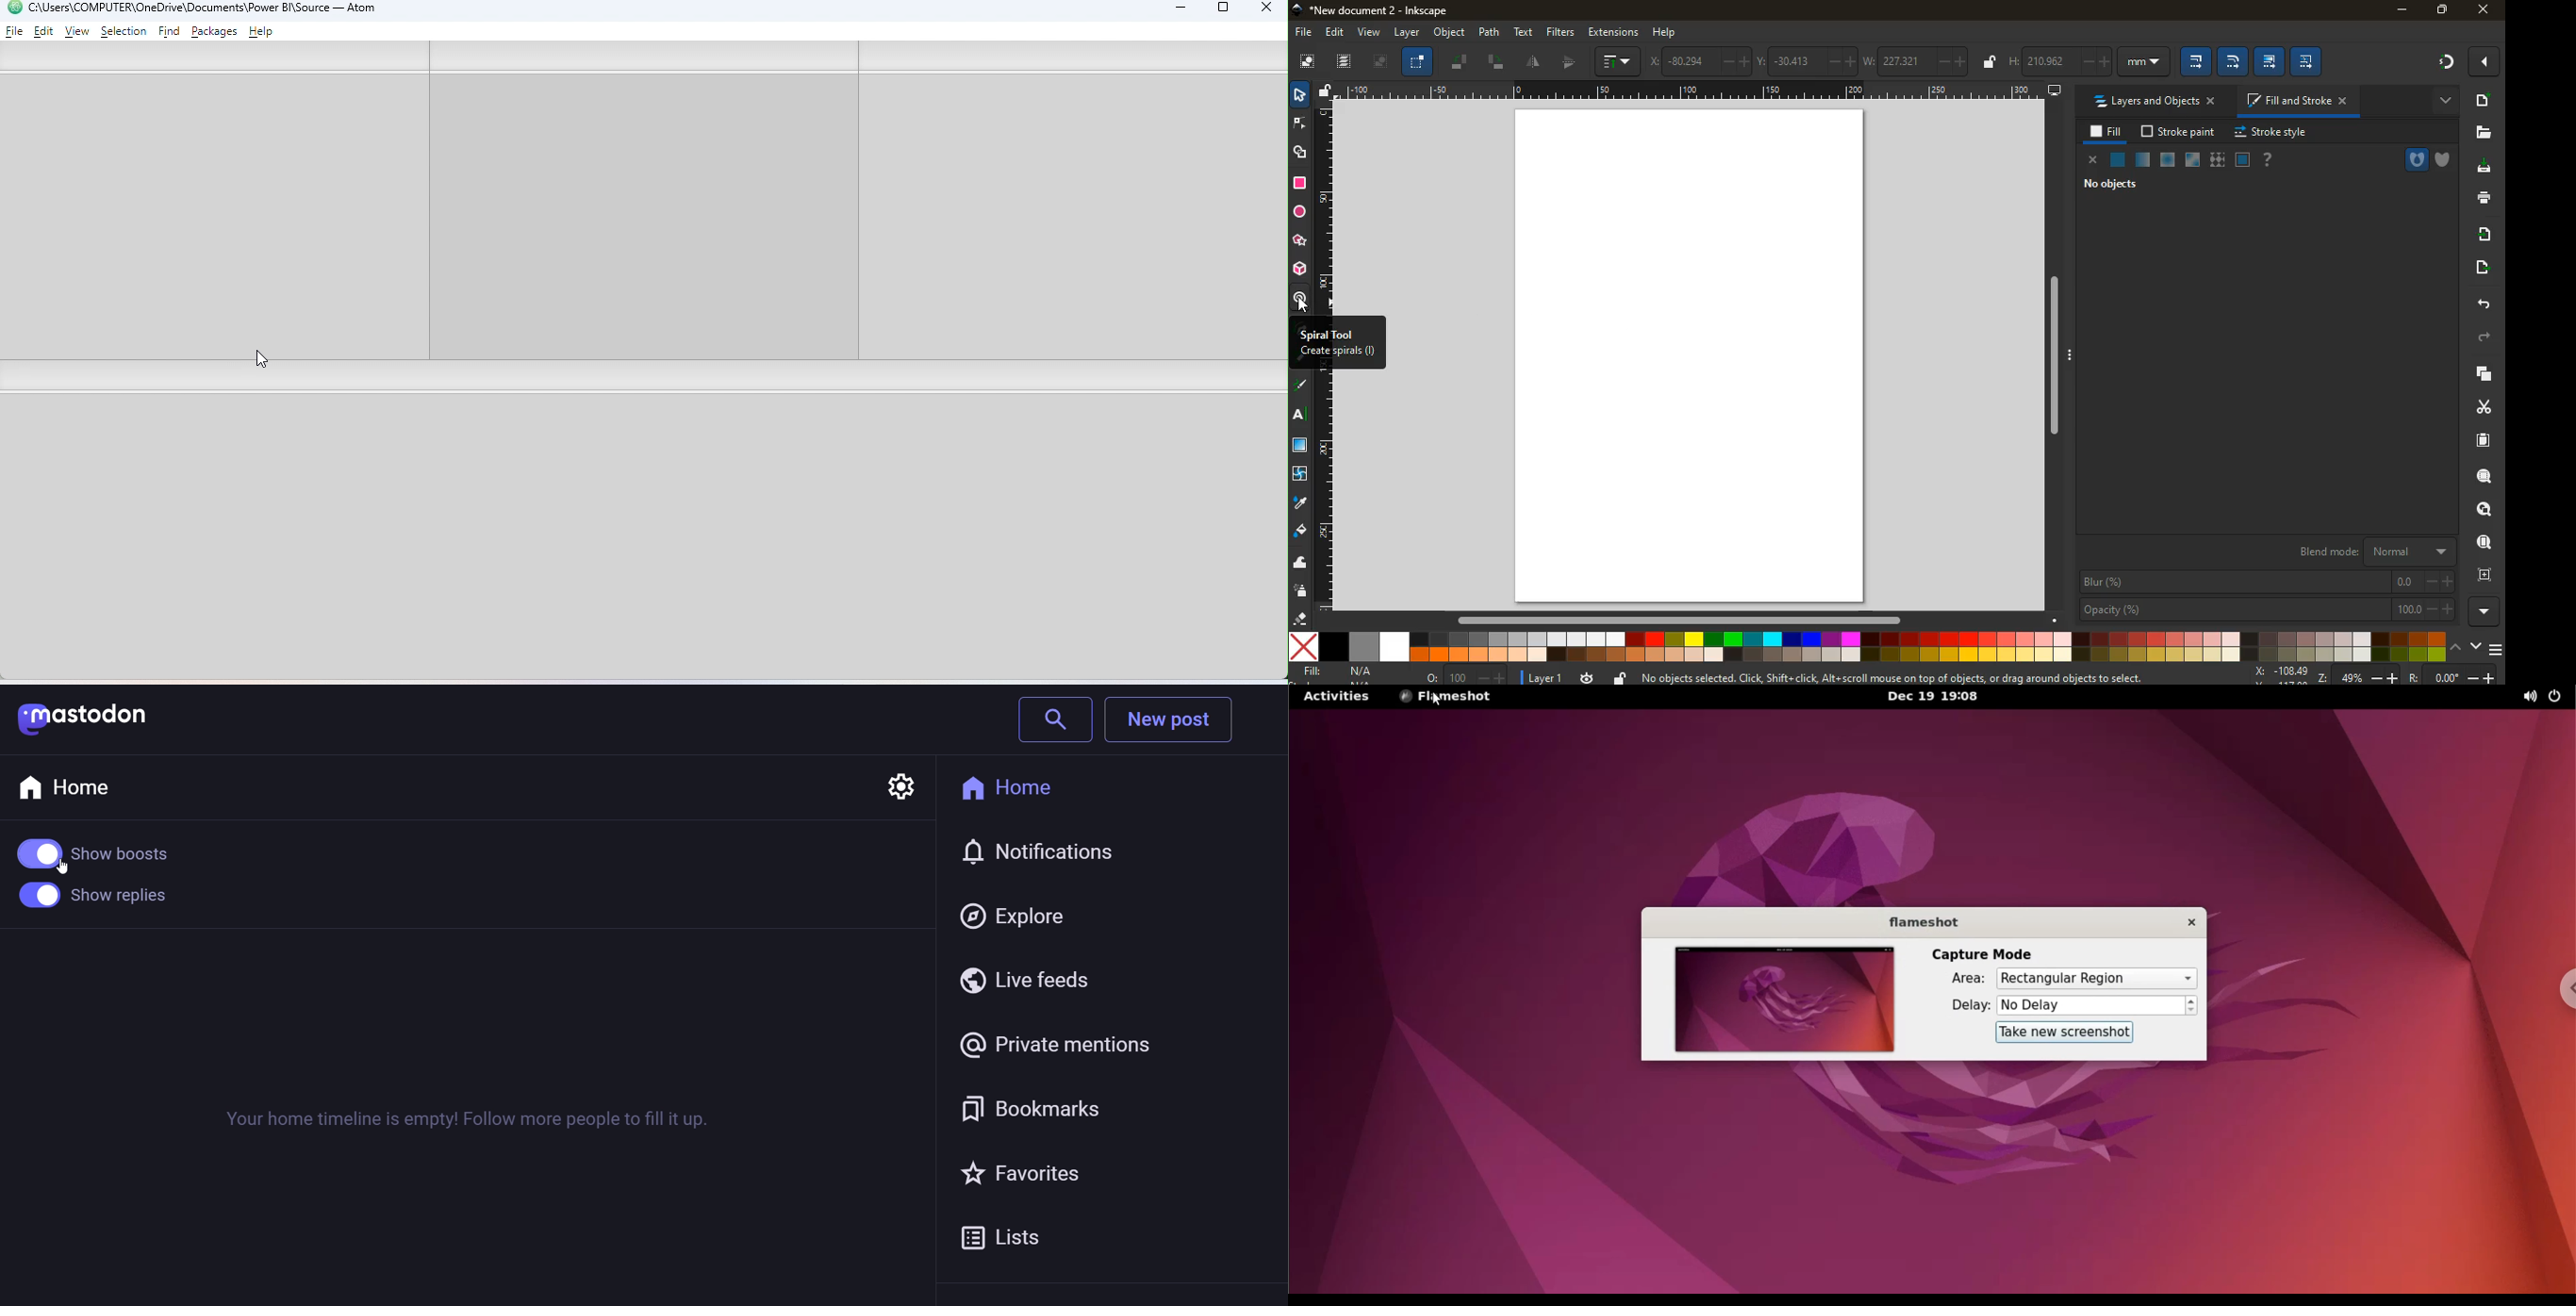 Image resolution: width=2576 pixels, height=1316 pixels. What do you see at coordinates (1013, 1237) in the screenshot?
I see `list` at bounding box center [1013, 1237].